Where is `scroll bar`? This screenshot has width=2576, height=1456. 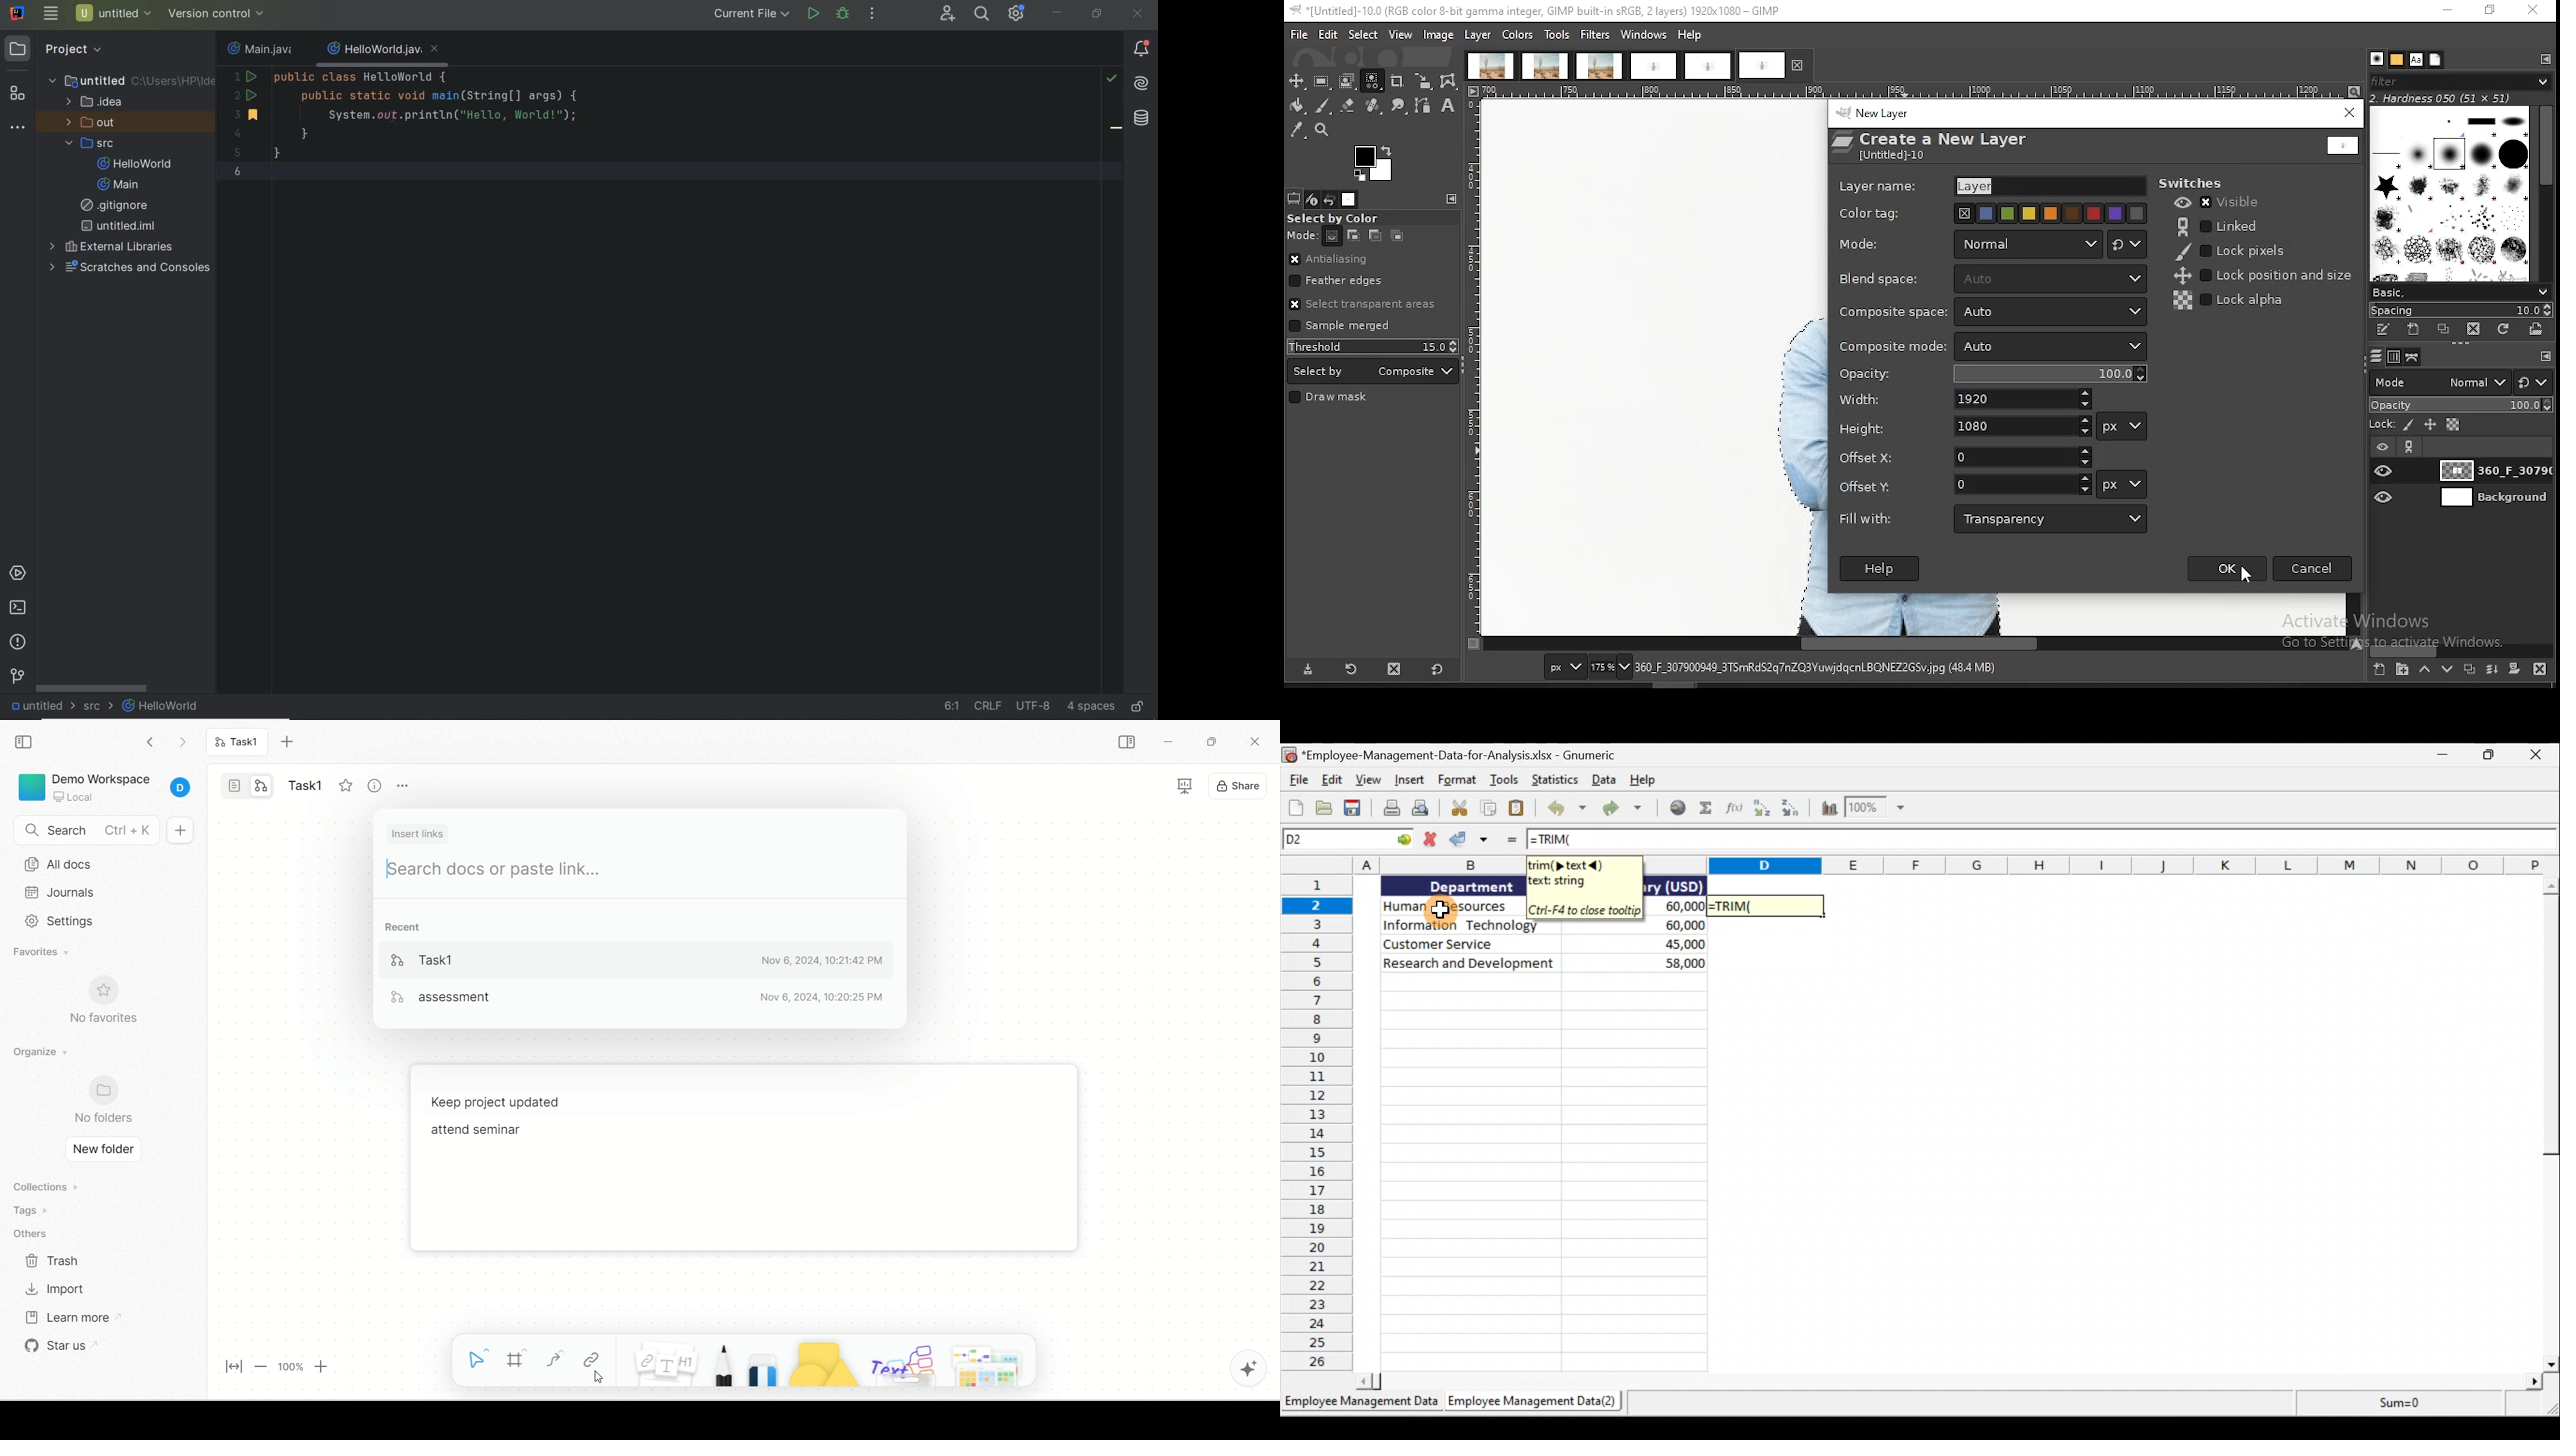 scroll bar is located at coordinates (2544, 194).